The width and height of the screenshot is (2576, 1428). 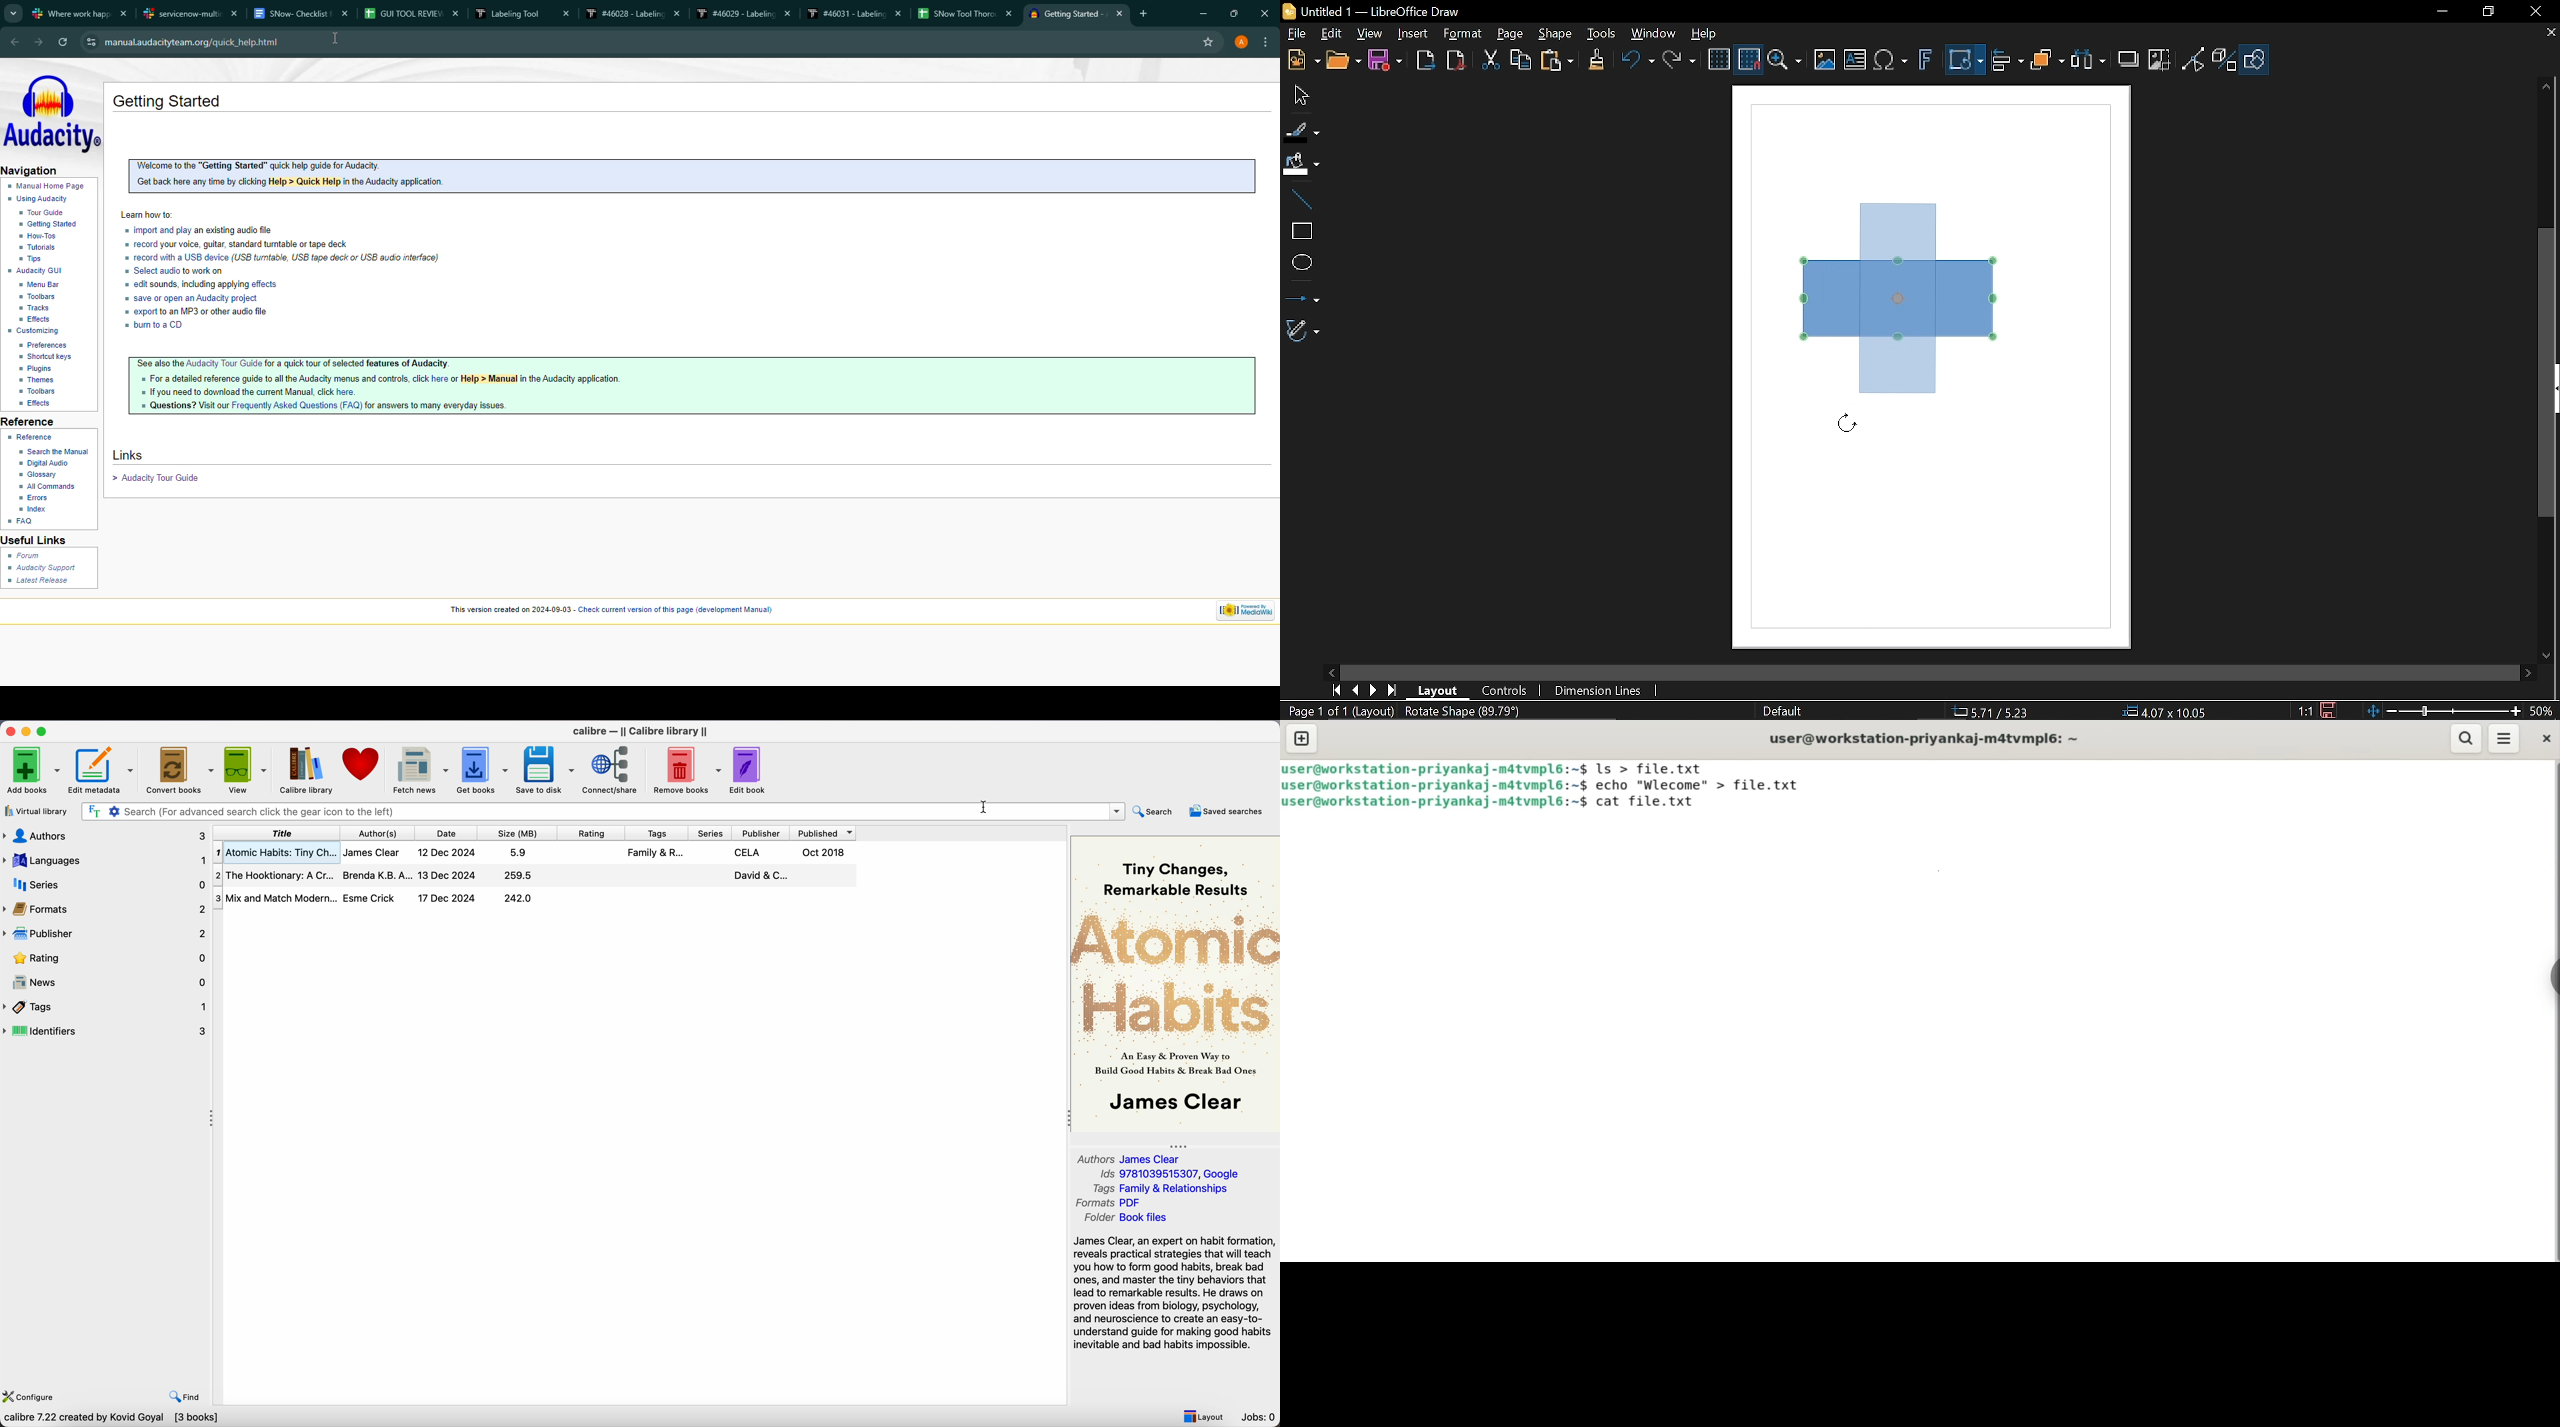 What do you see at coordinates (2550, 656) in the screenshot?
I see `Move down` at bounding box center [2550, 656].